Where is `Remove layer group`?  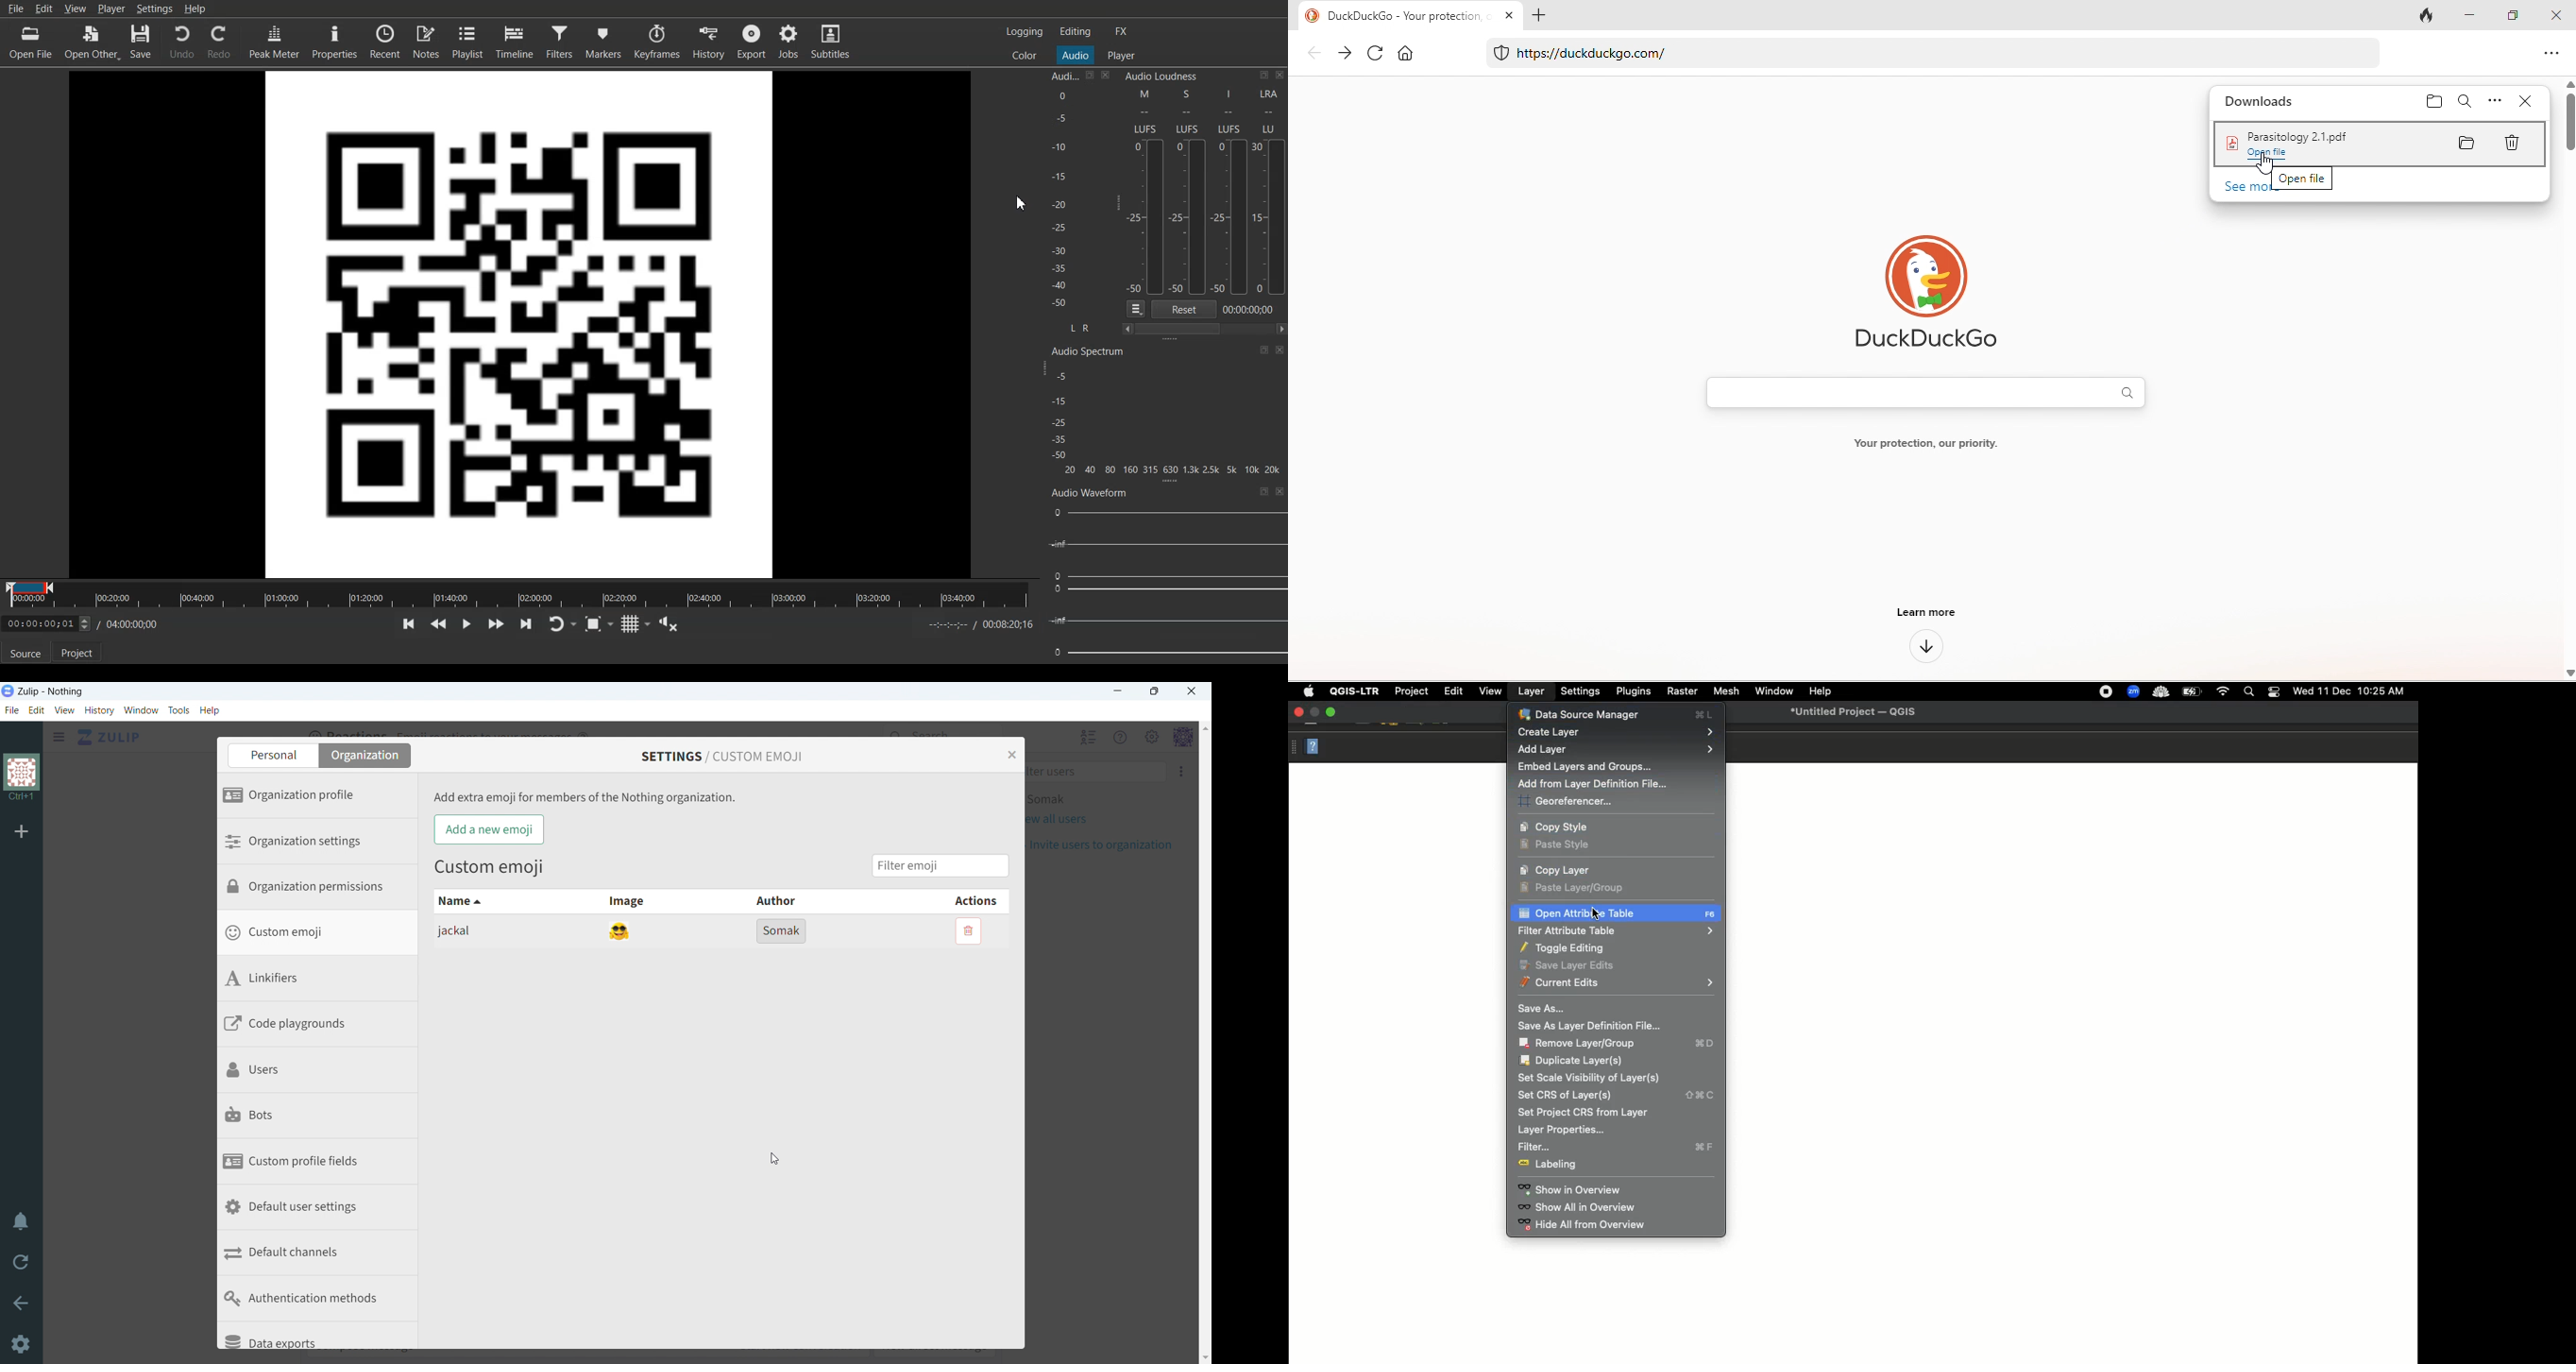
Remove layer group is located at coordinates (1619, 1043).